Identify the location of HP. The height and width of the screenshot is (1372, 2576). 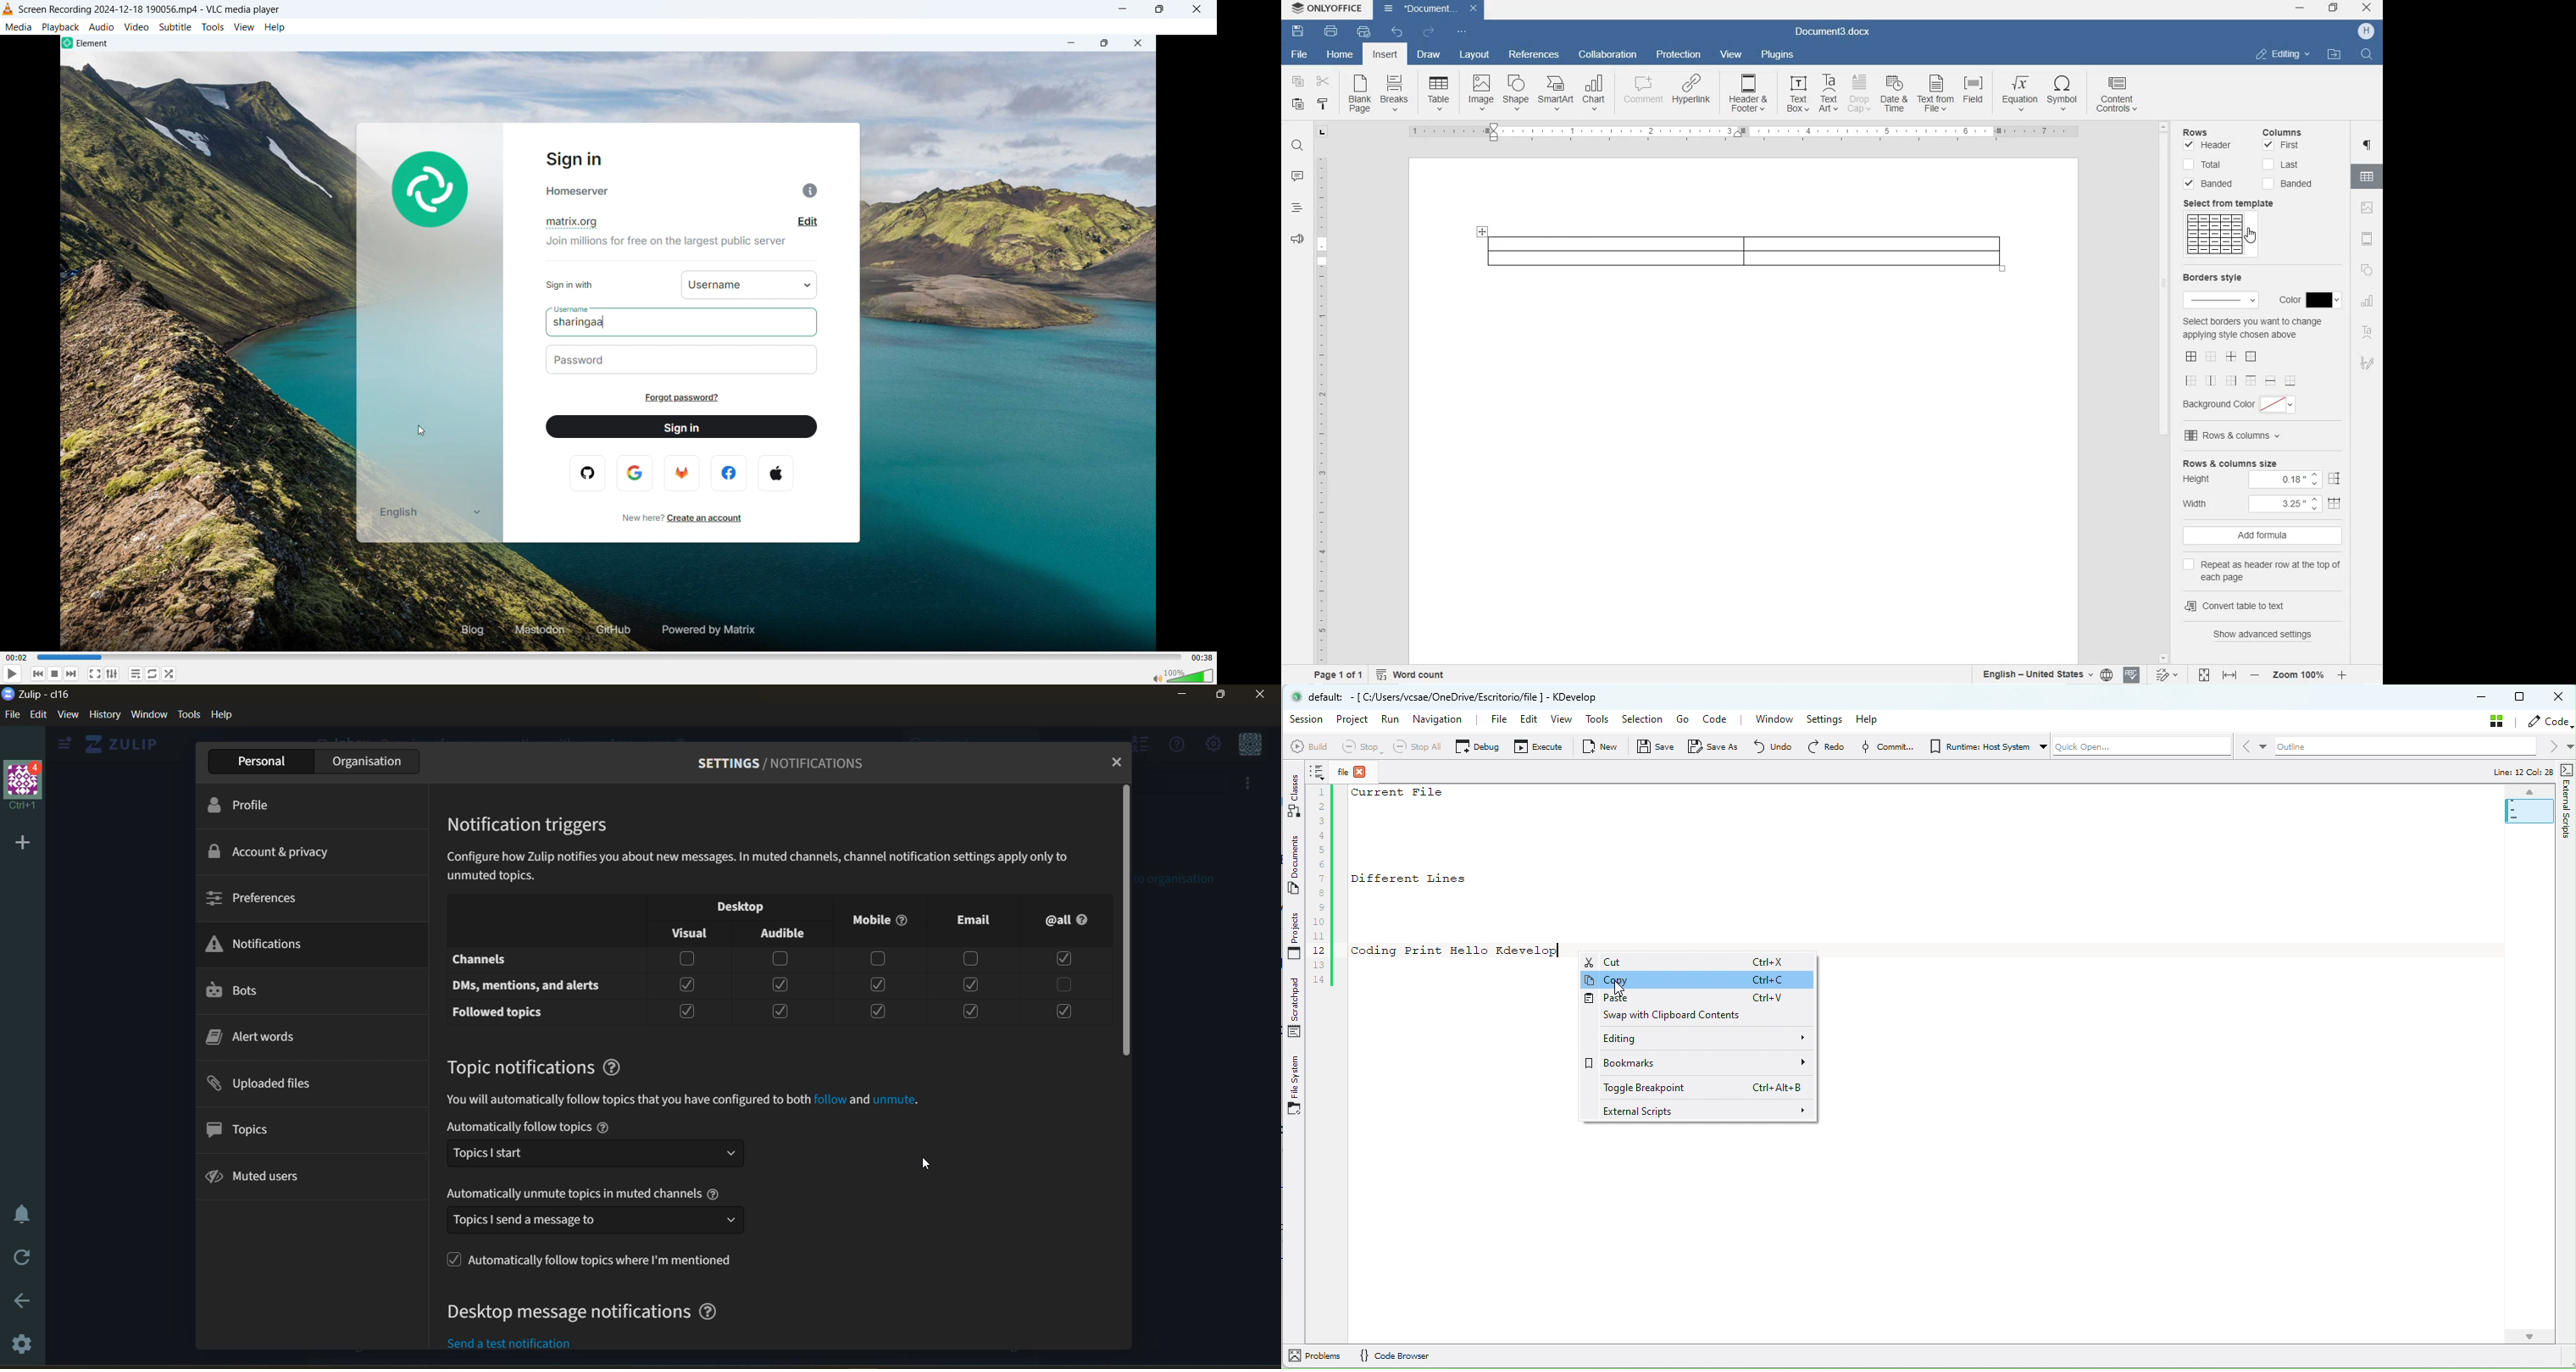
(2366, 31).